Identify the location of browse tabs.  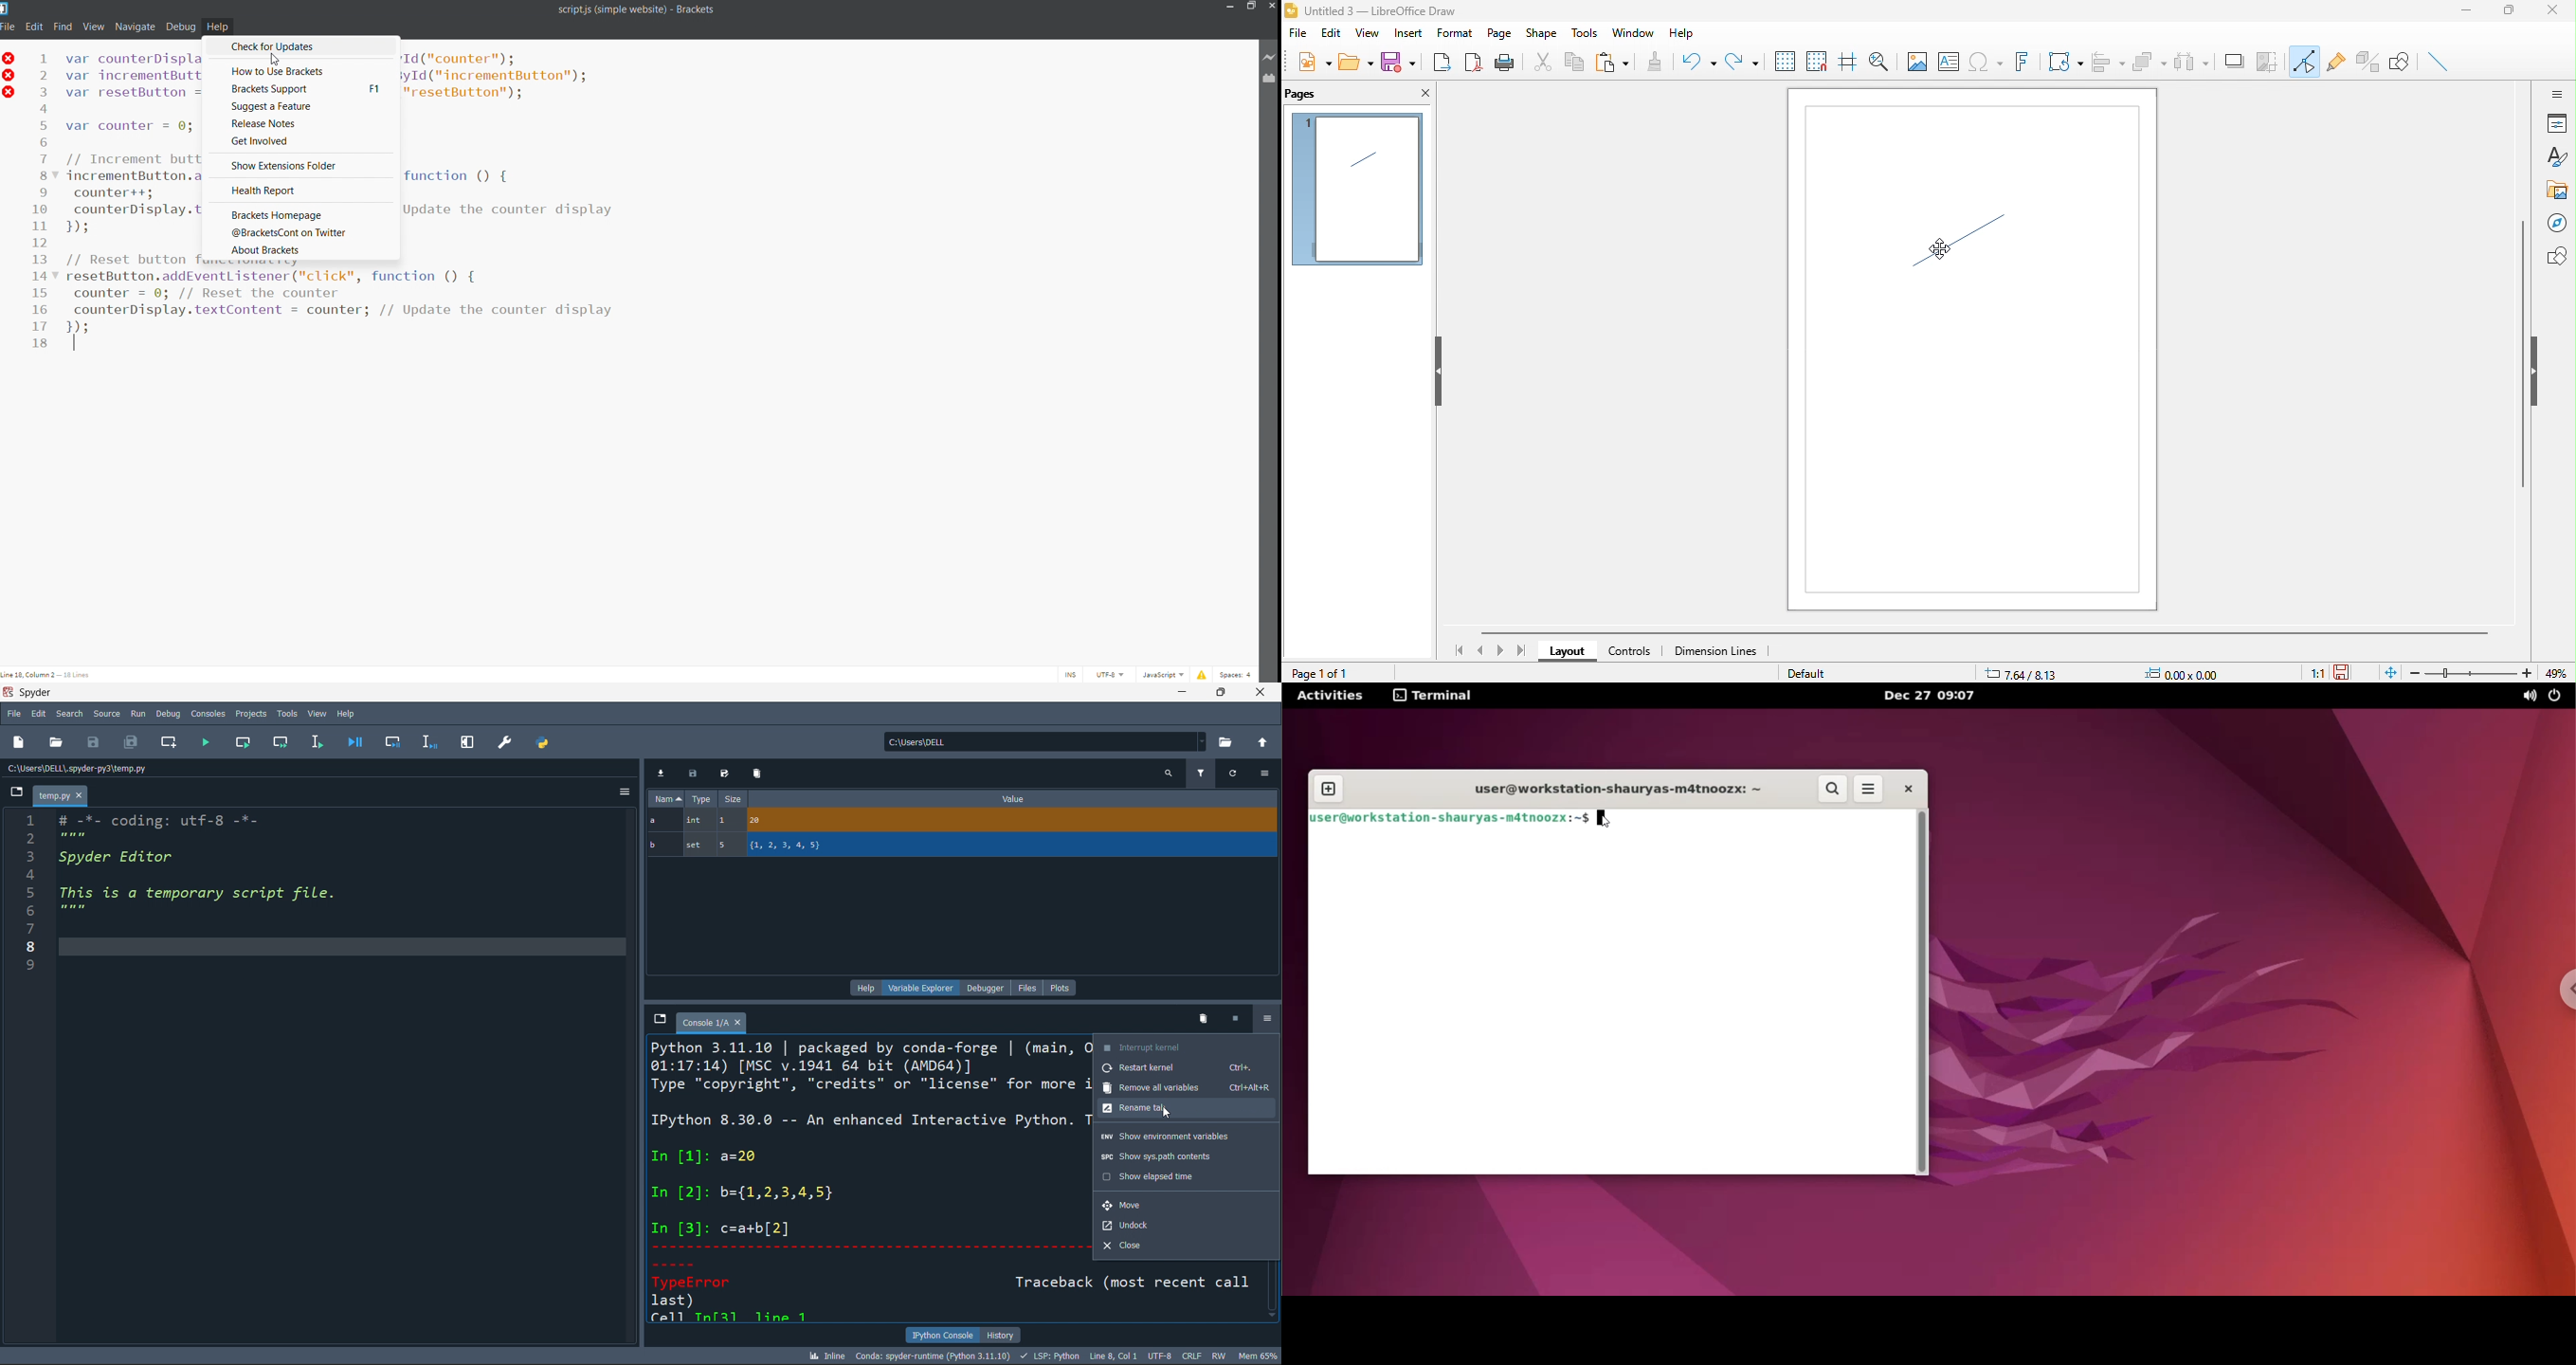
(18, 793).